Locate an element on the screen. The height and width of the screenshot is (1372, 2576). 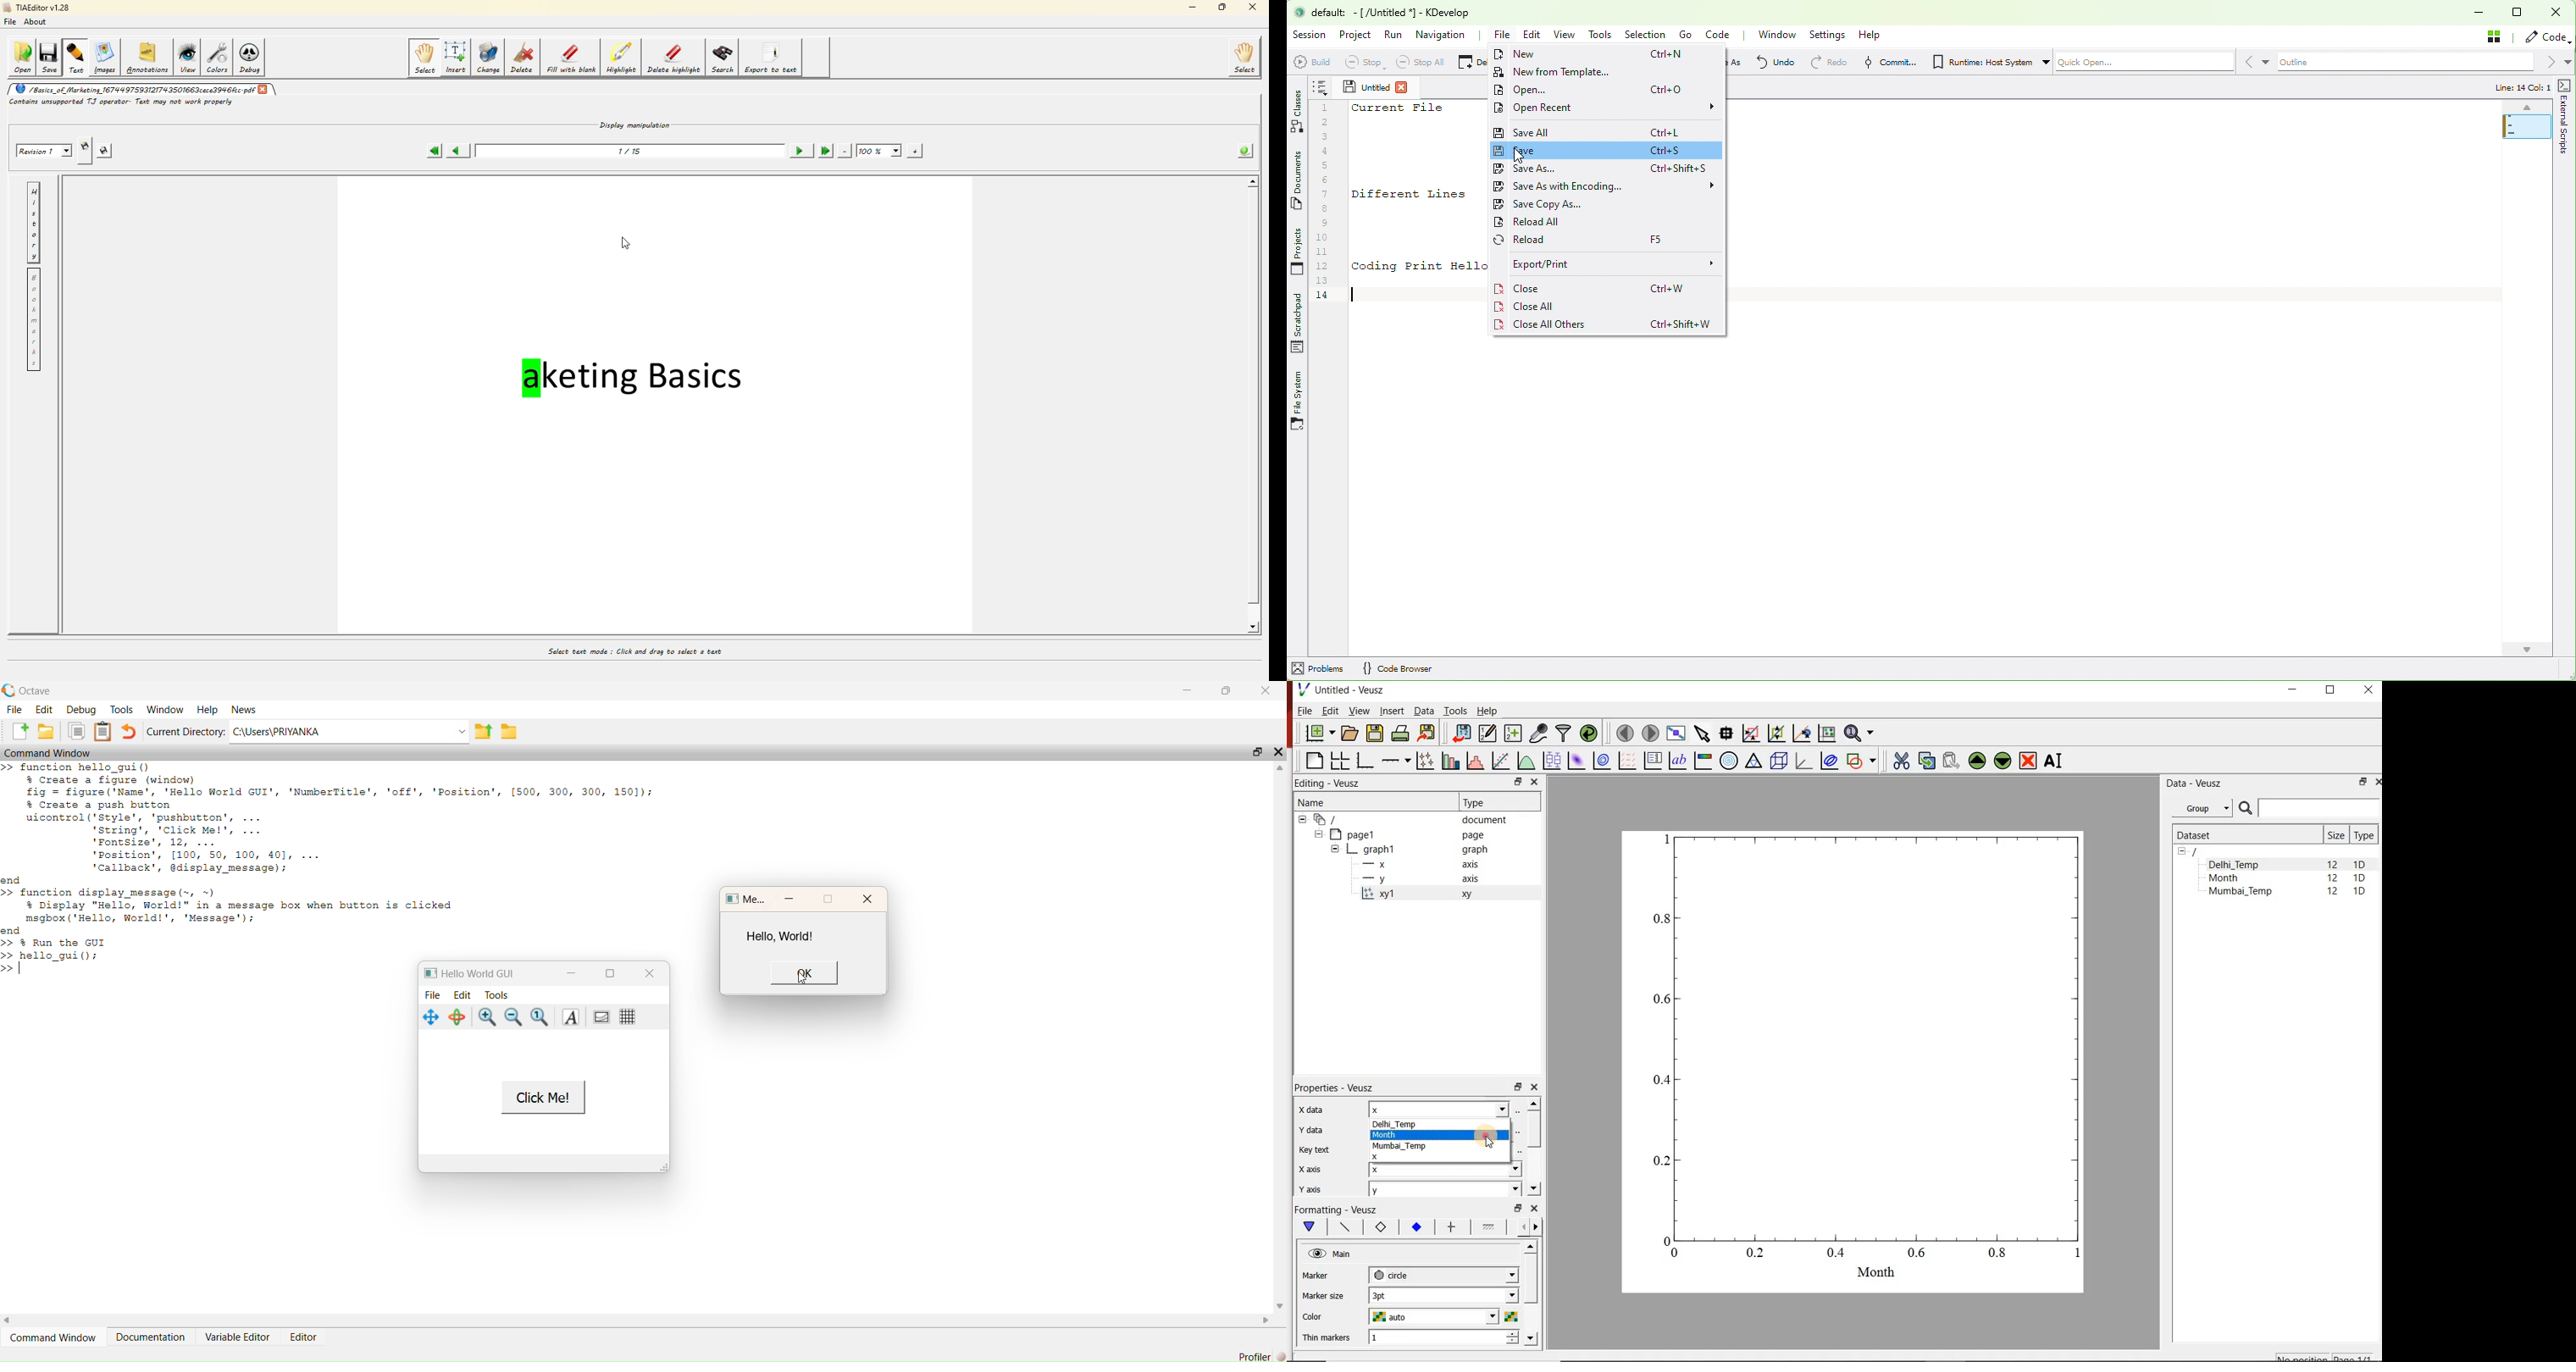
Grid lines is located at coordinates (1530, 1228).